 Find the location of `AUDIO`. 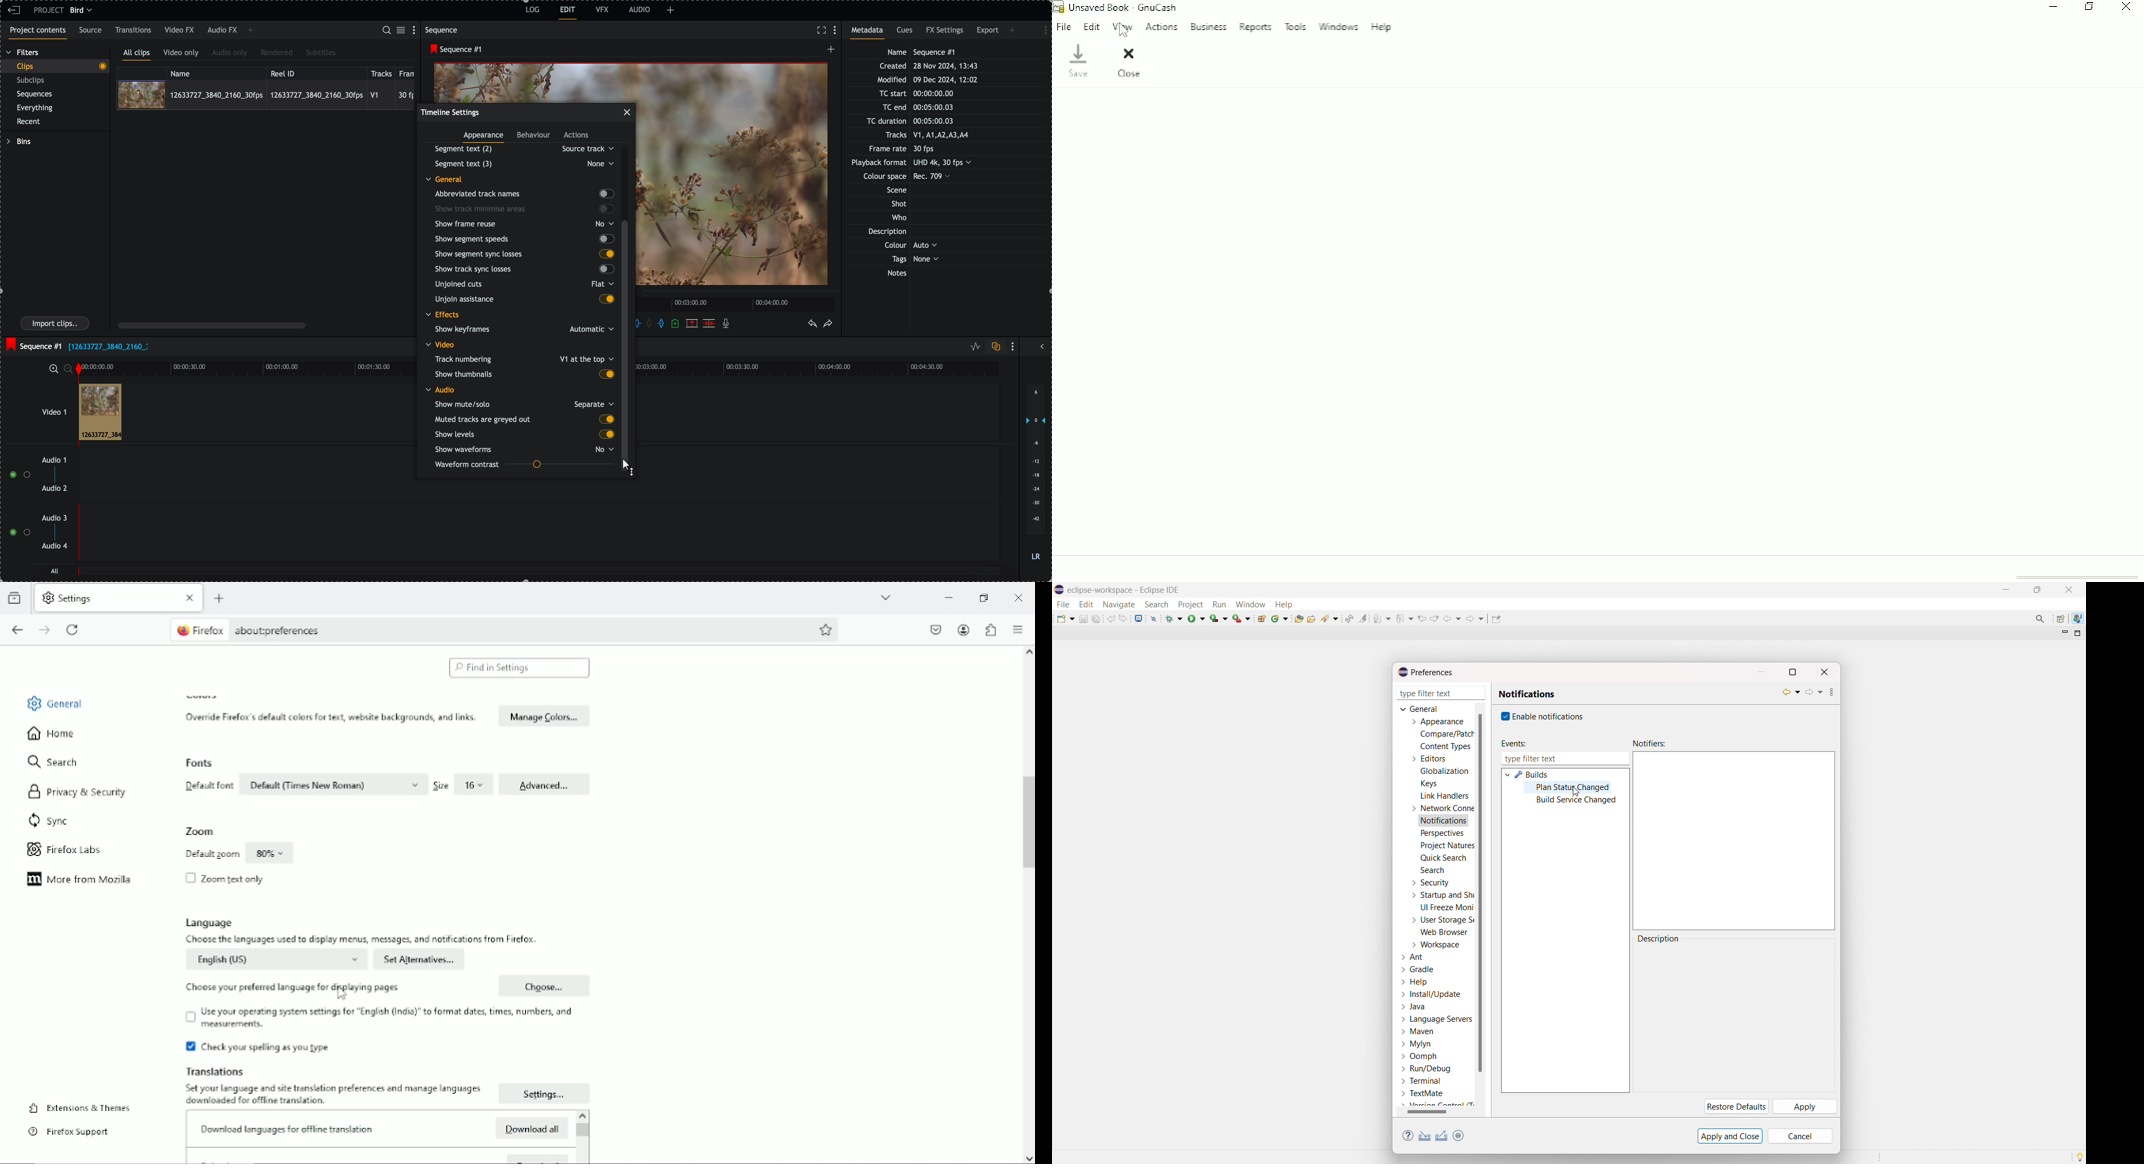

AUDIO is located at coordinates (640, 9).